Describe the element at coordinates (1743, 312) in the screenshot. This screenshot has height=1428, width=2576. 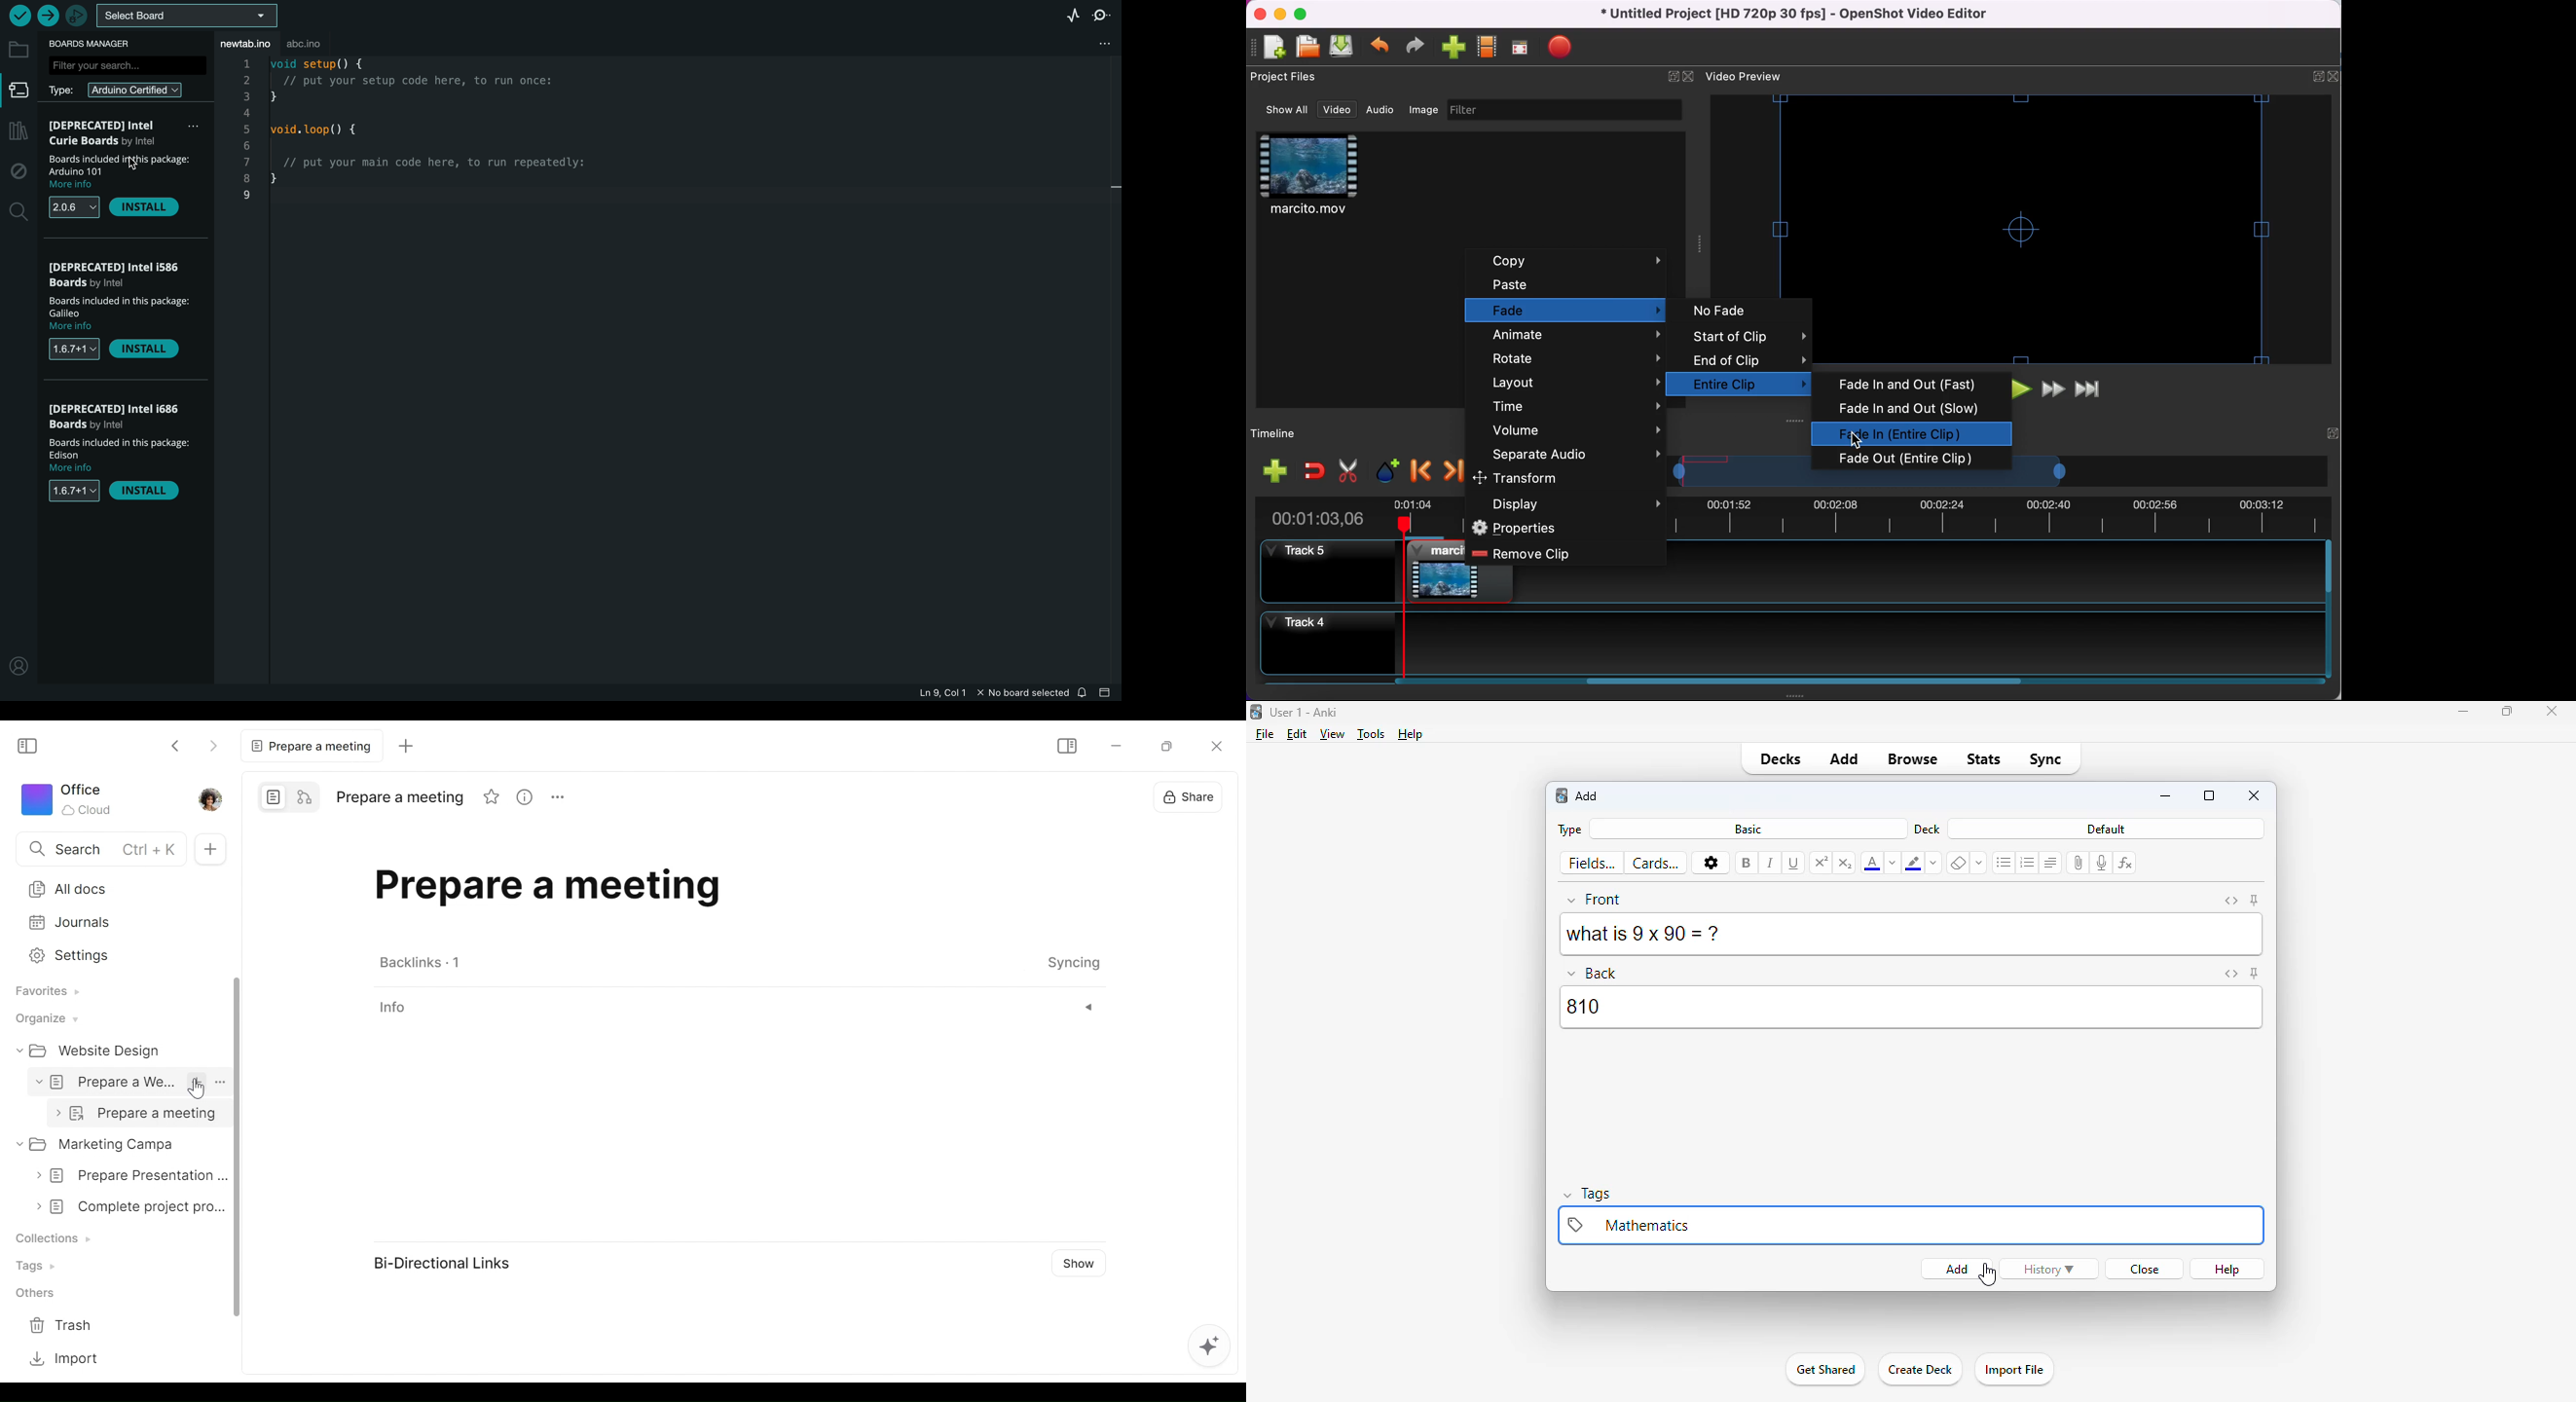
I see `no fade` at that location.